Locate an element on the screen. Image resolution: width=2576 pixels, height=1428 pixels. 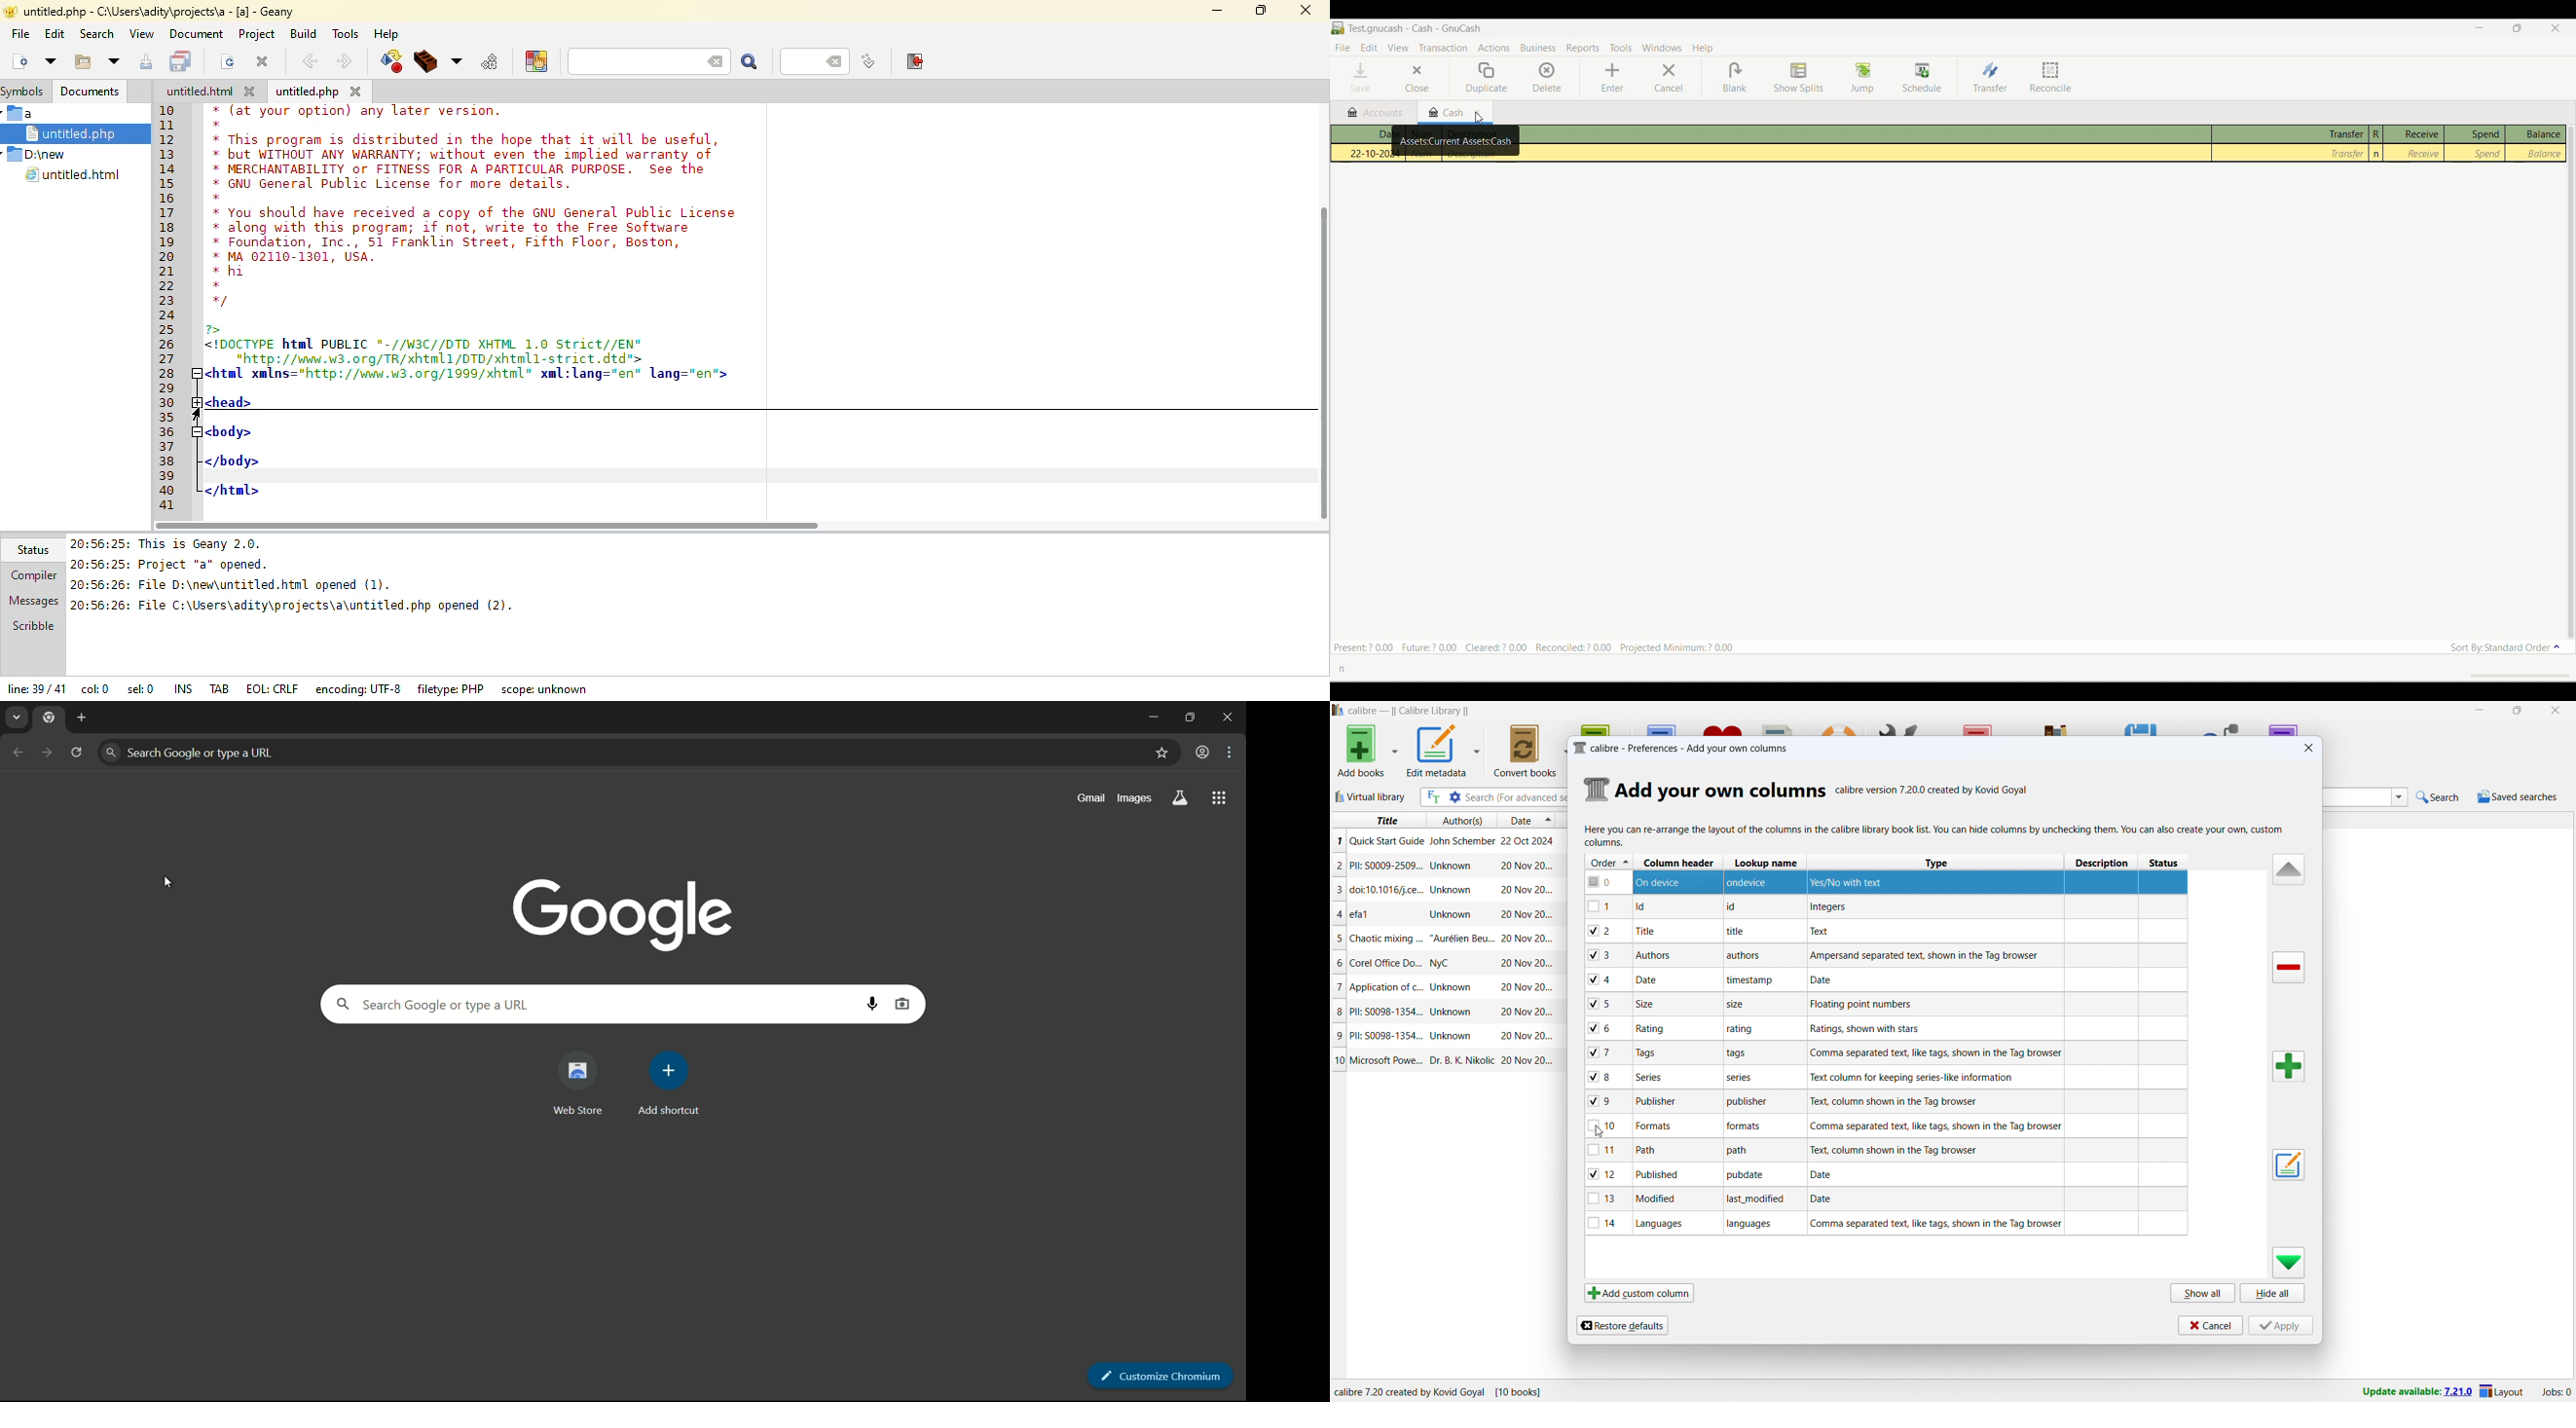
jump is located at coordinates (868, 61).